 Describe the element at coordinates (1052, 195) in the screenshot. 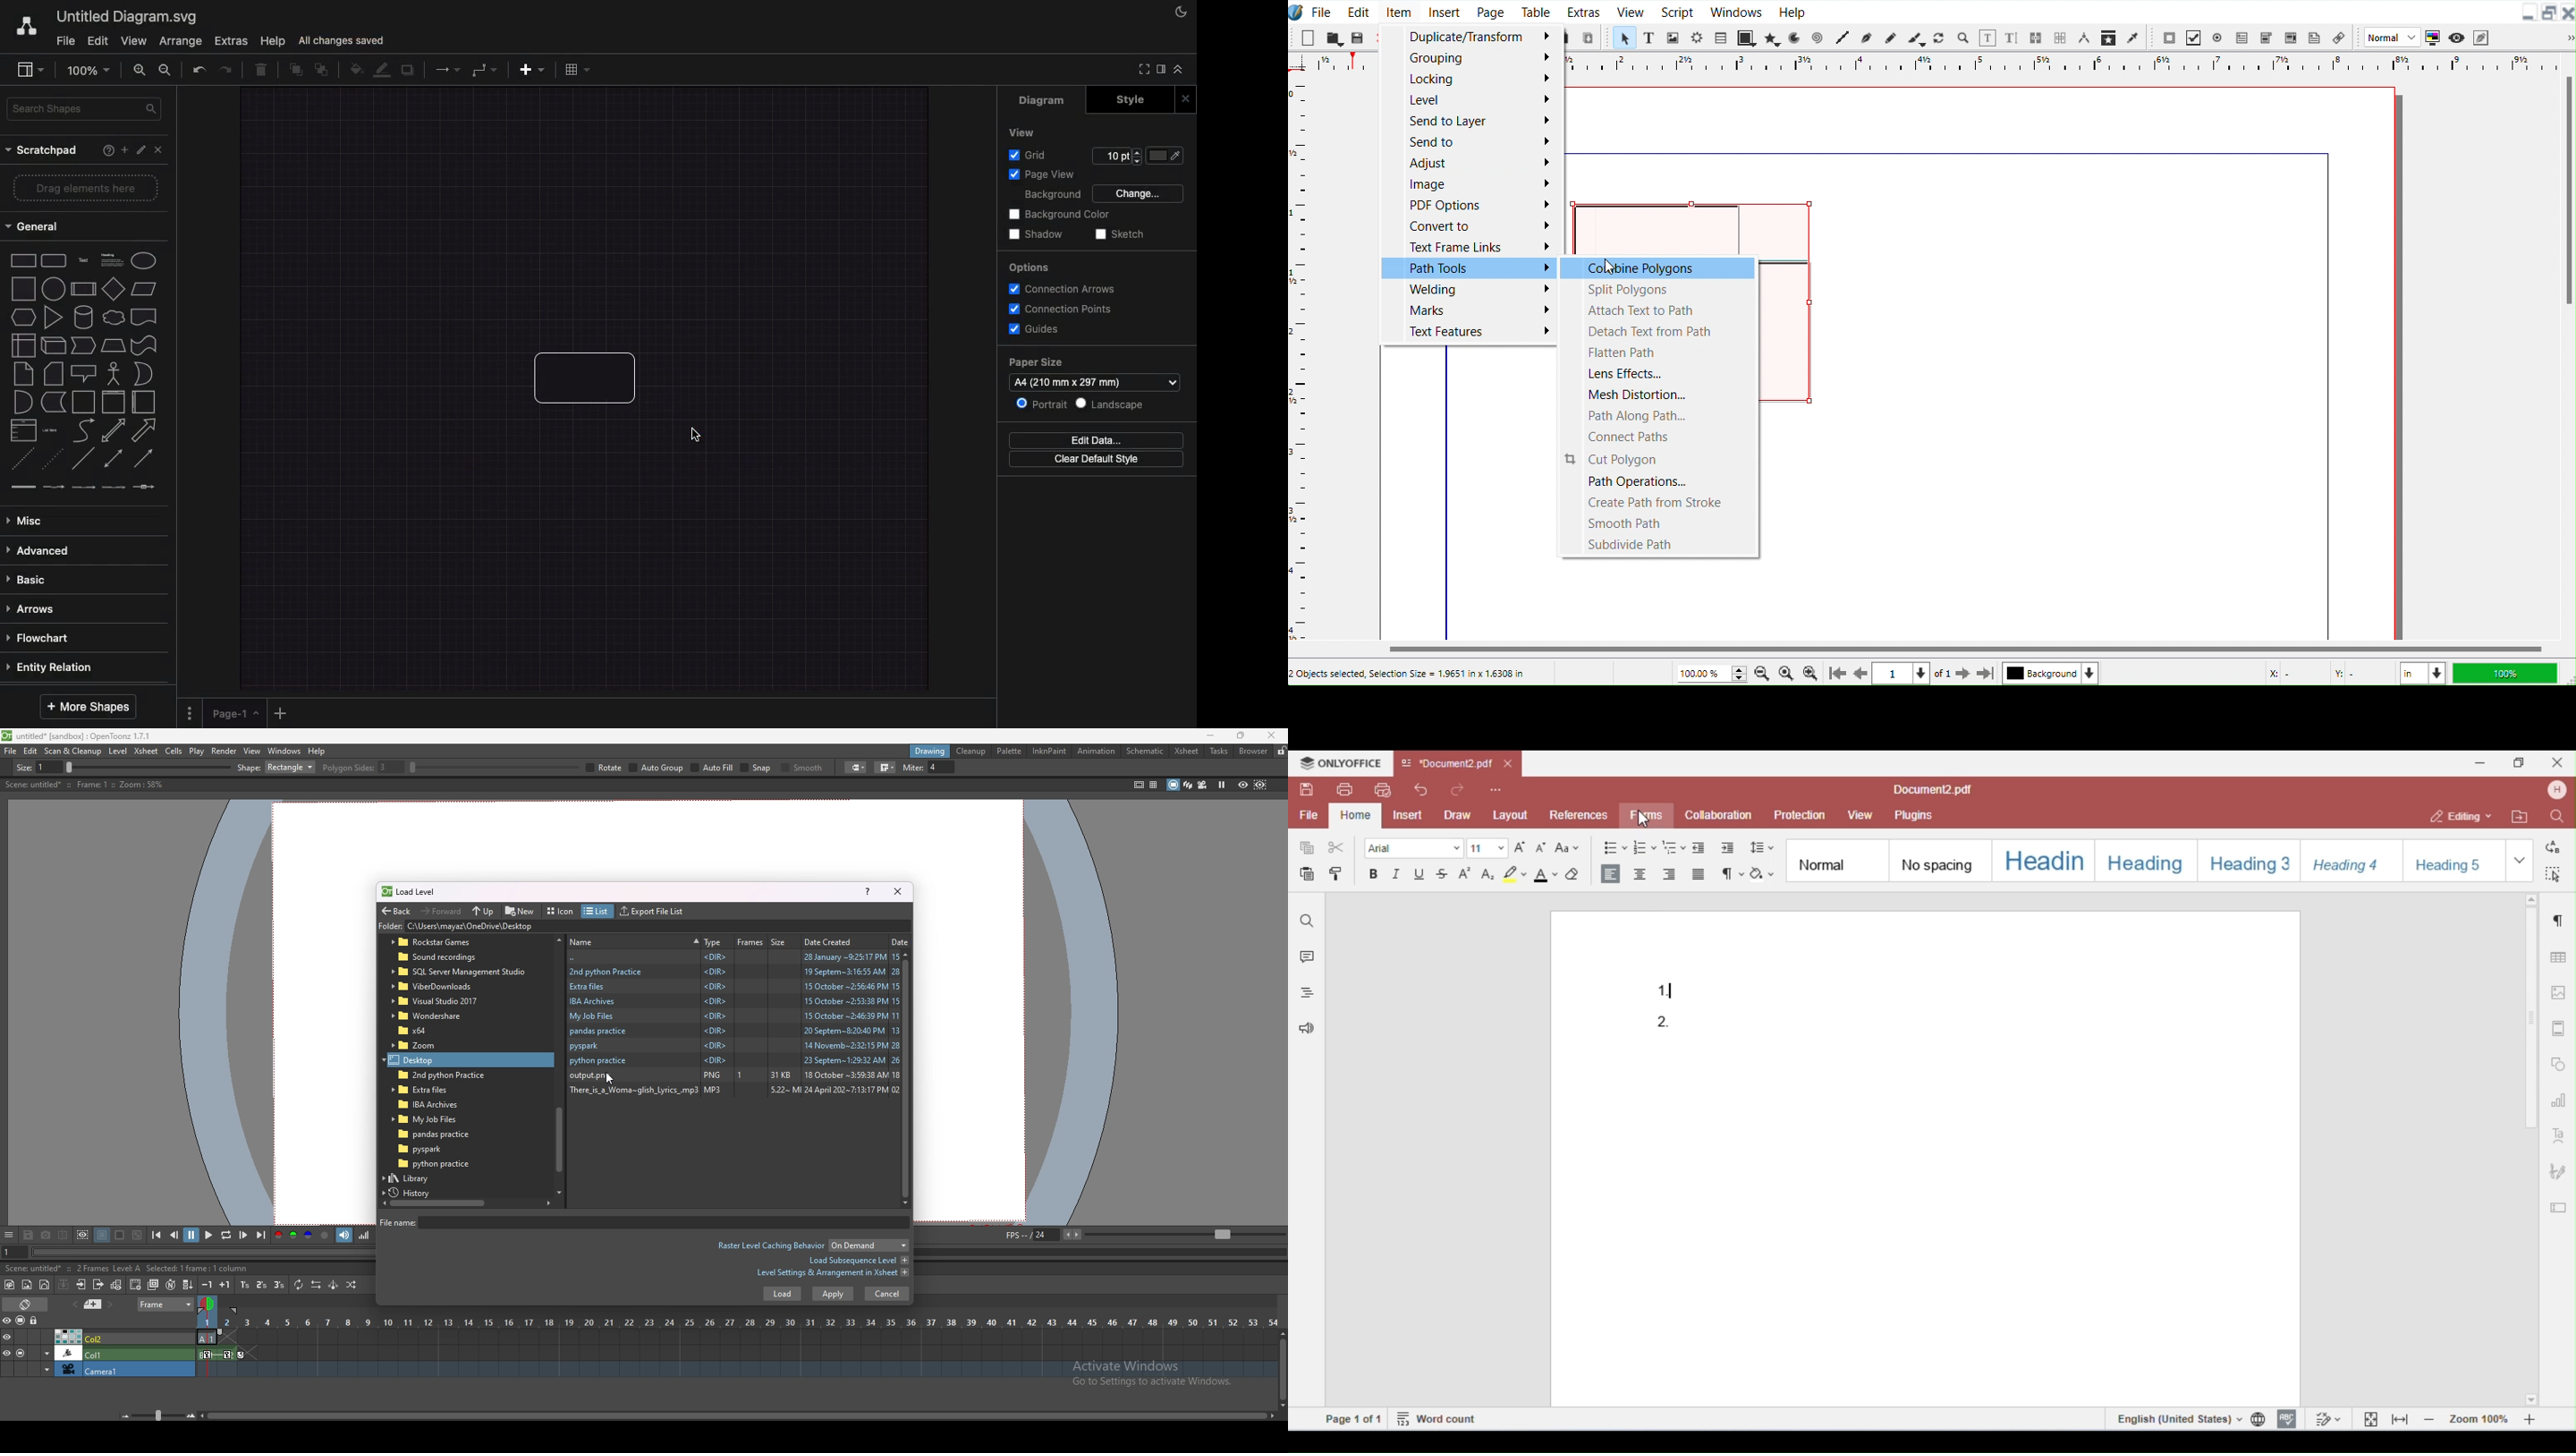

I see `Background` at that location.